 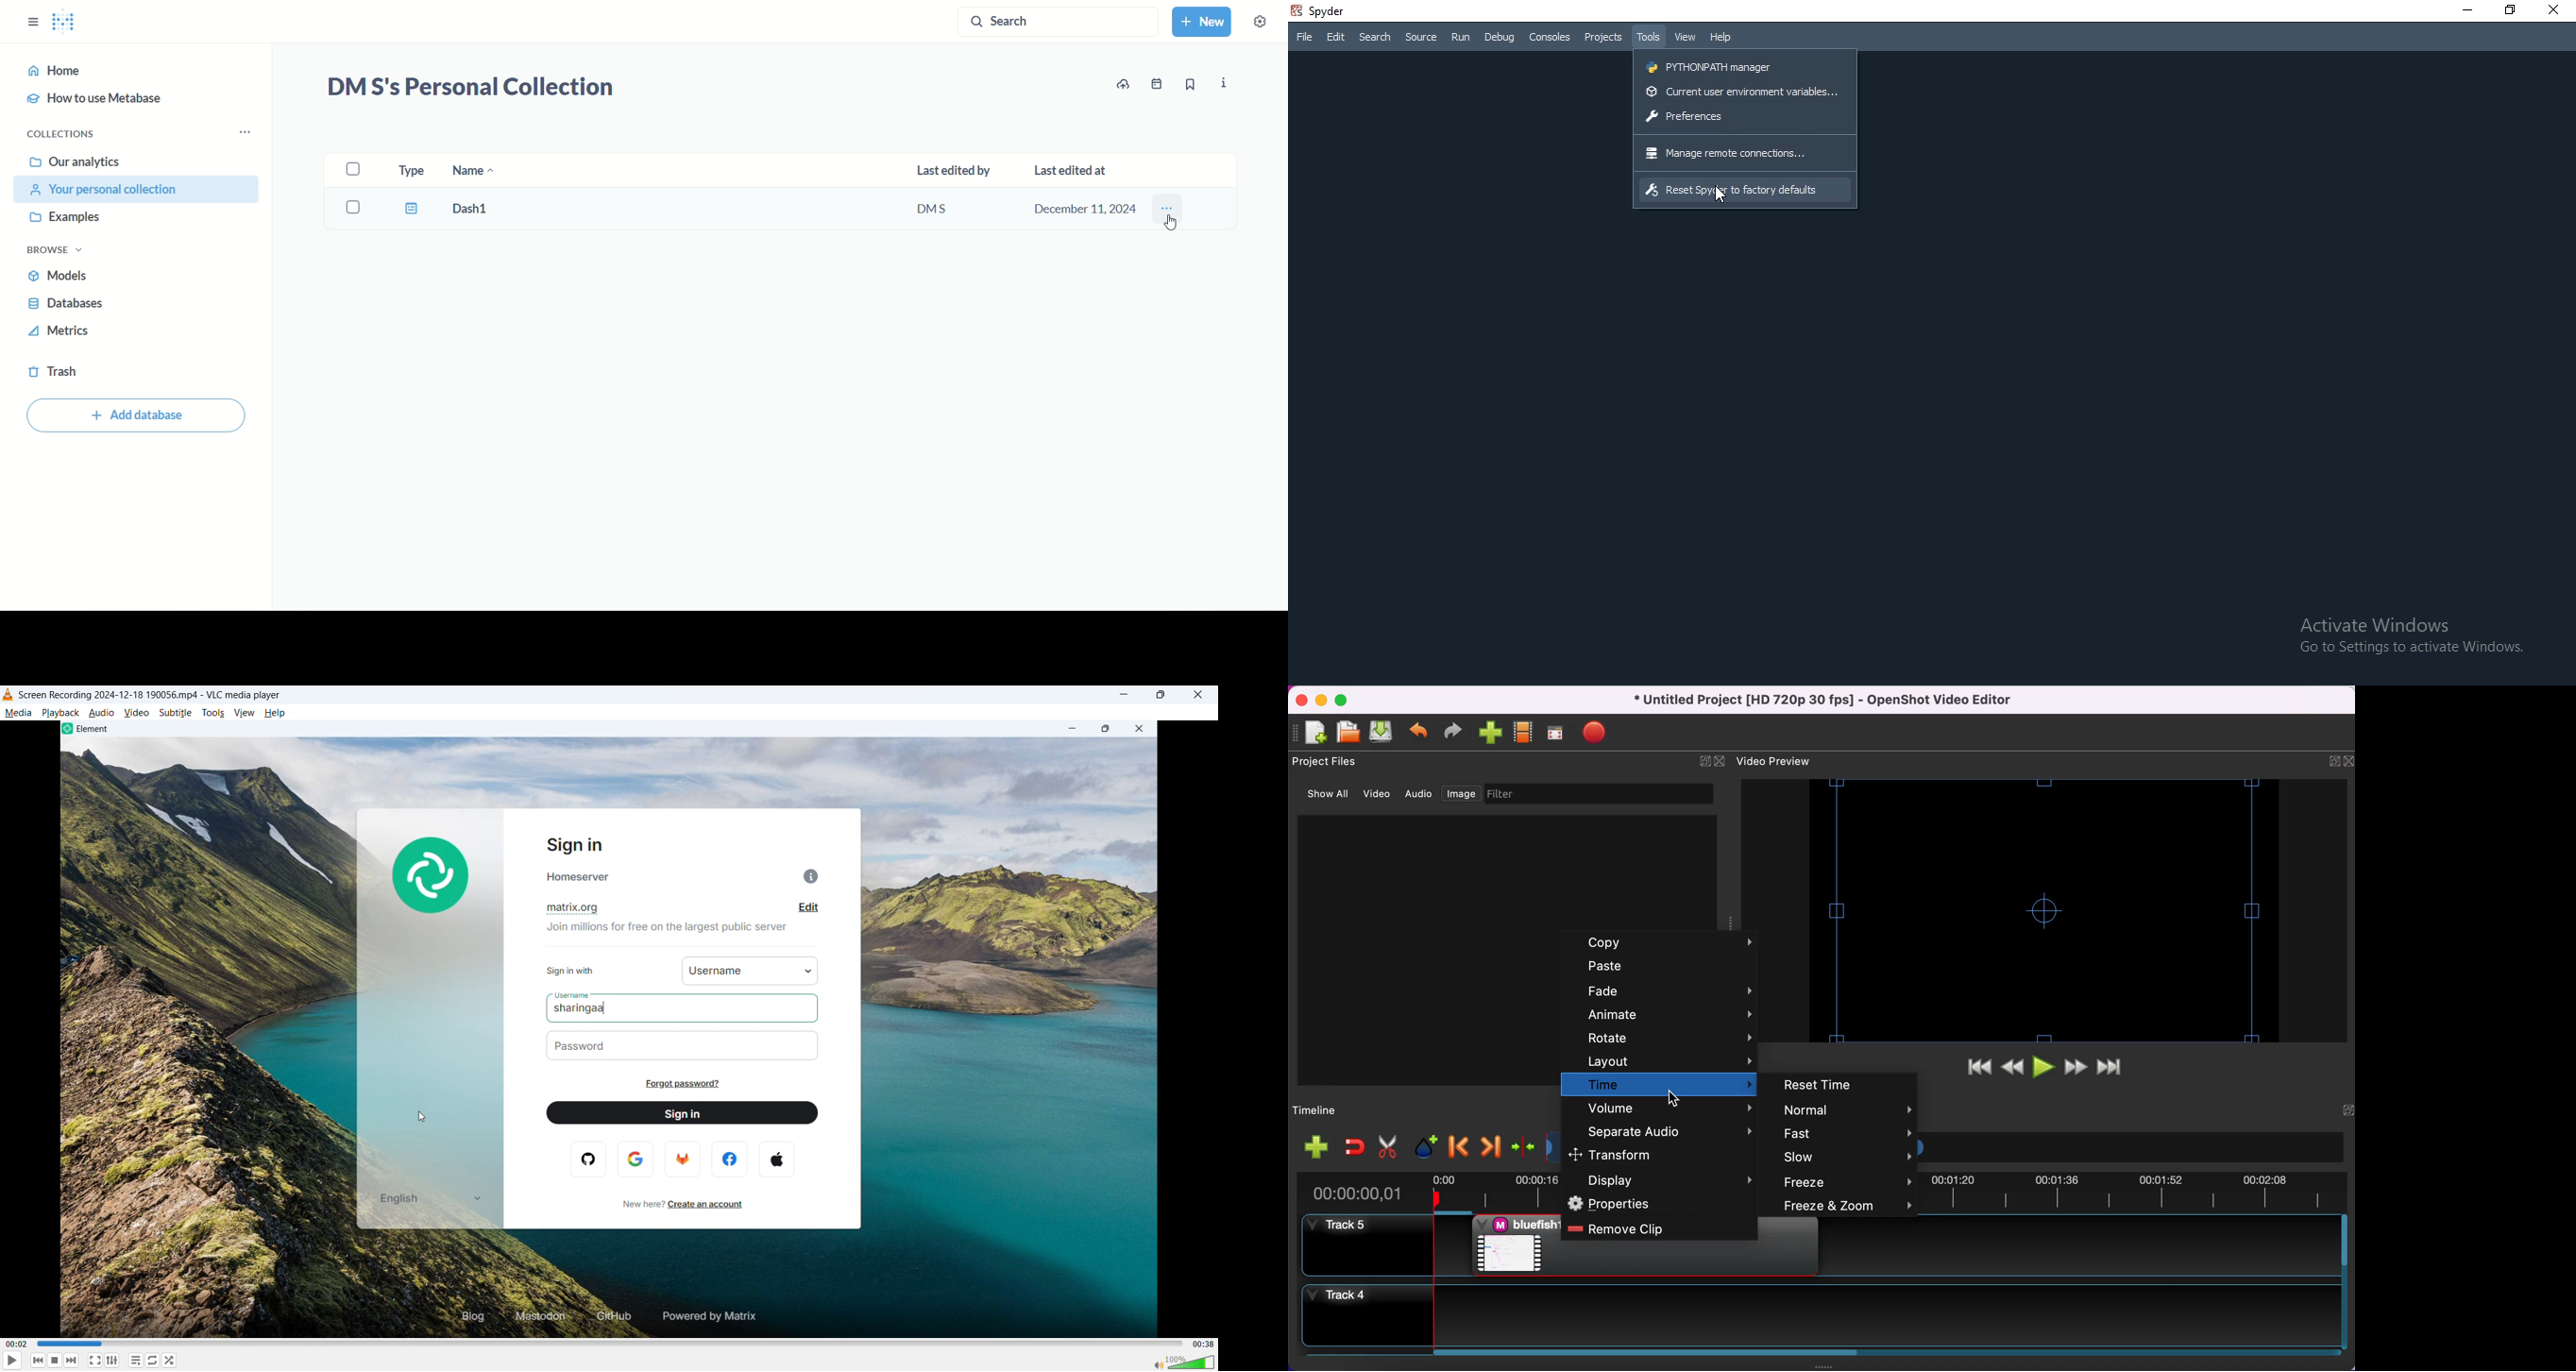 What do you see at coordinates (1422, 36) in the screenshot?
I see `Source` at bounding box center [1422, 36].